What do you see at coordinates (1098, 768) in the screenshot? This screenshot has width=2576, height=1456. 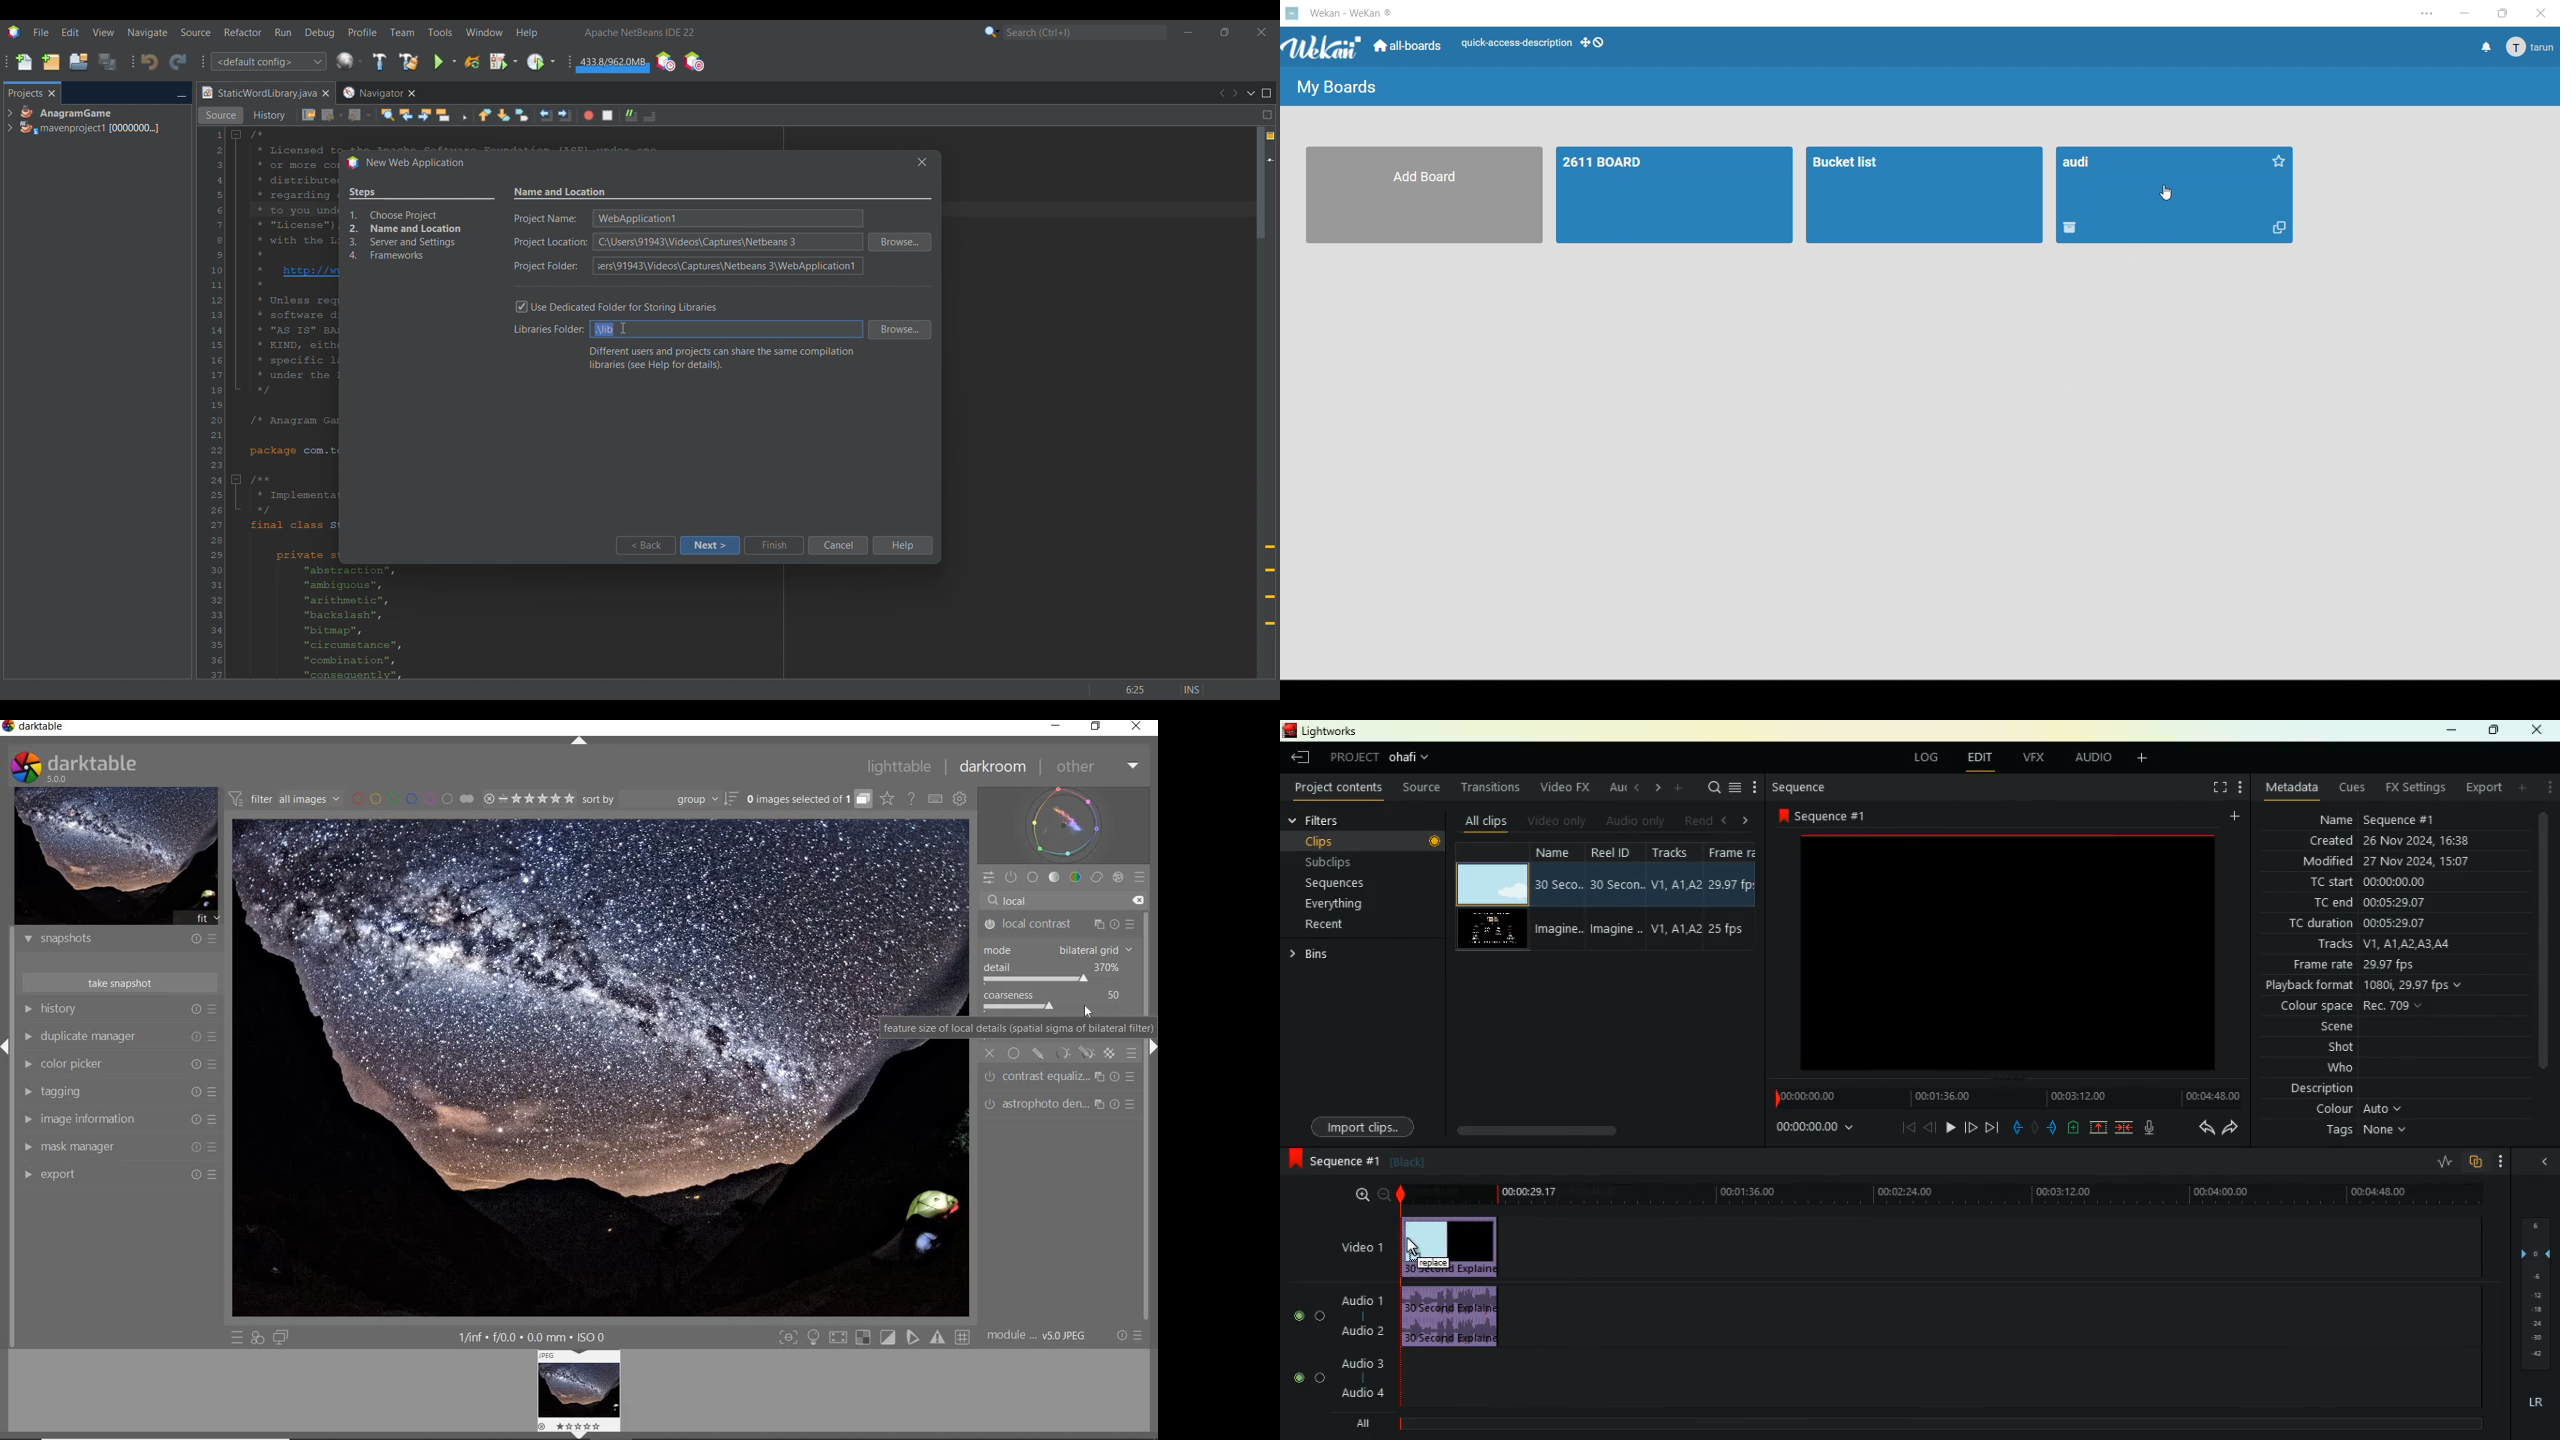 I see `OTHER` at bounding box center [1098, 768].